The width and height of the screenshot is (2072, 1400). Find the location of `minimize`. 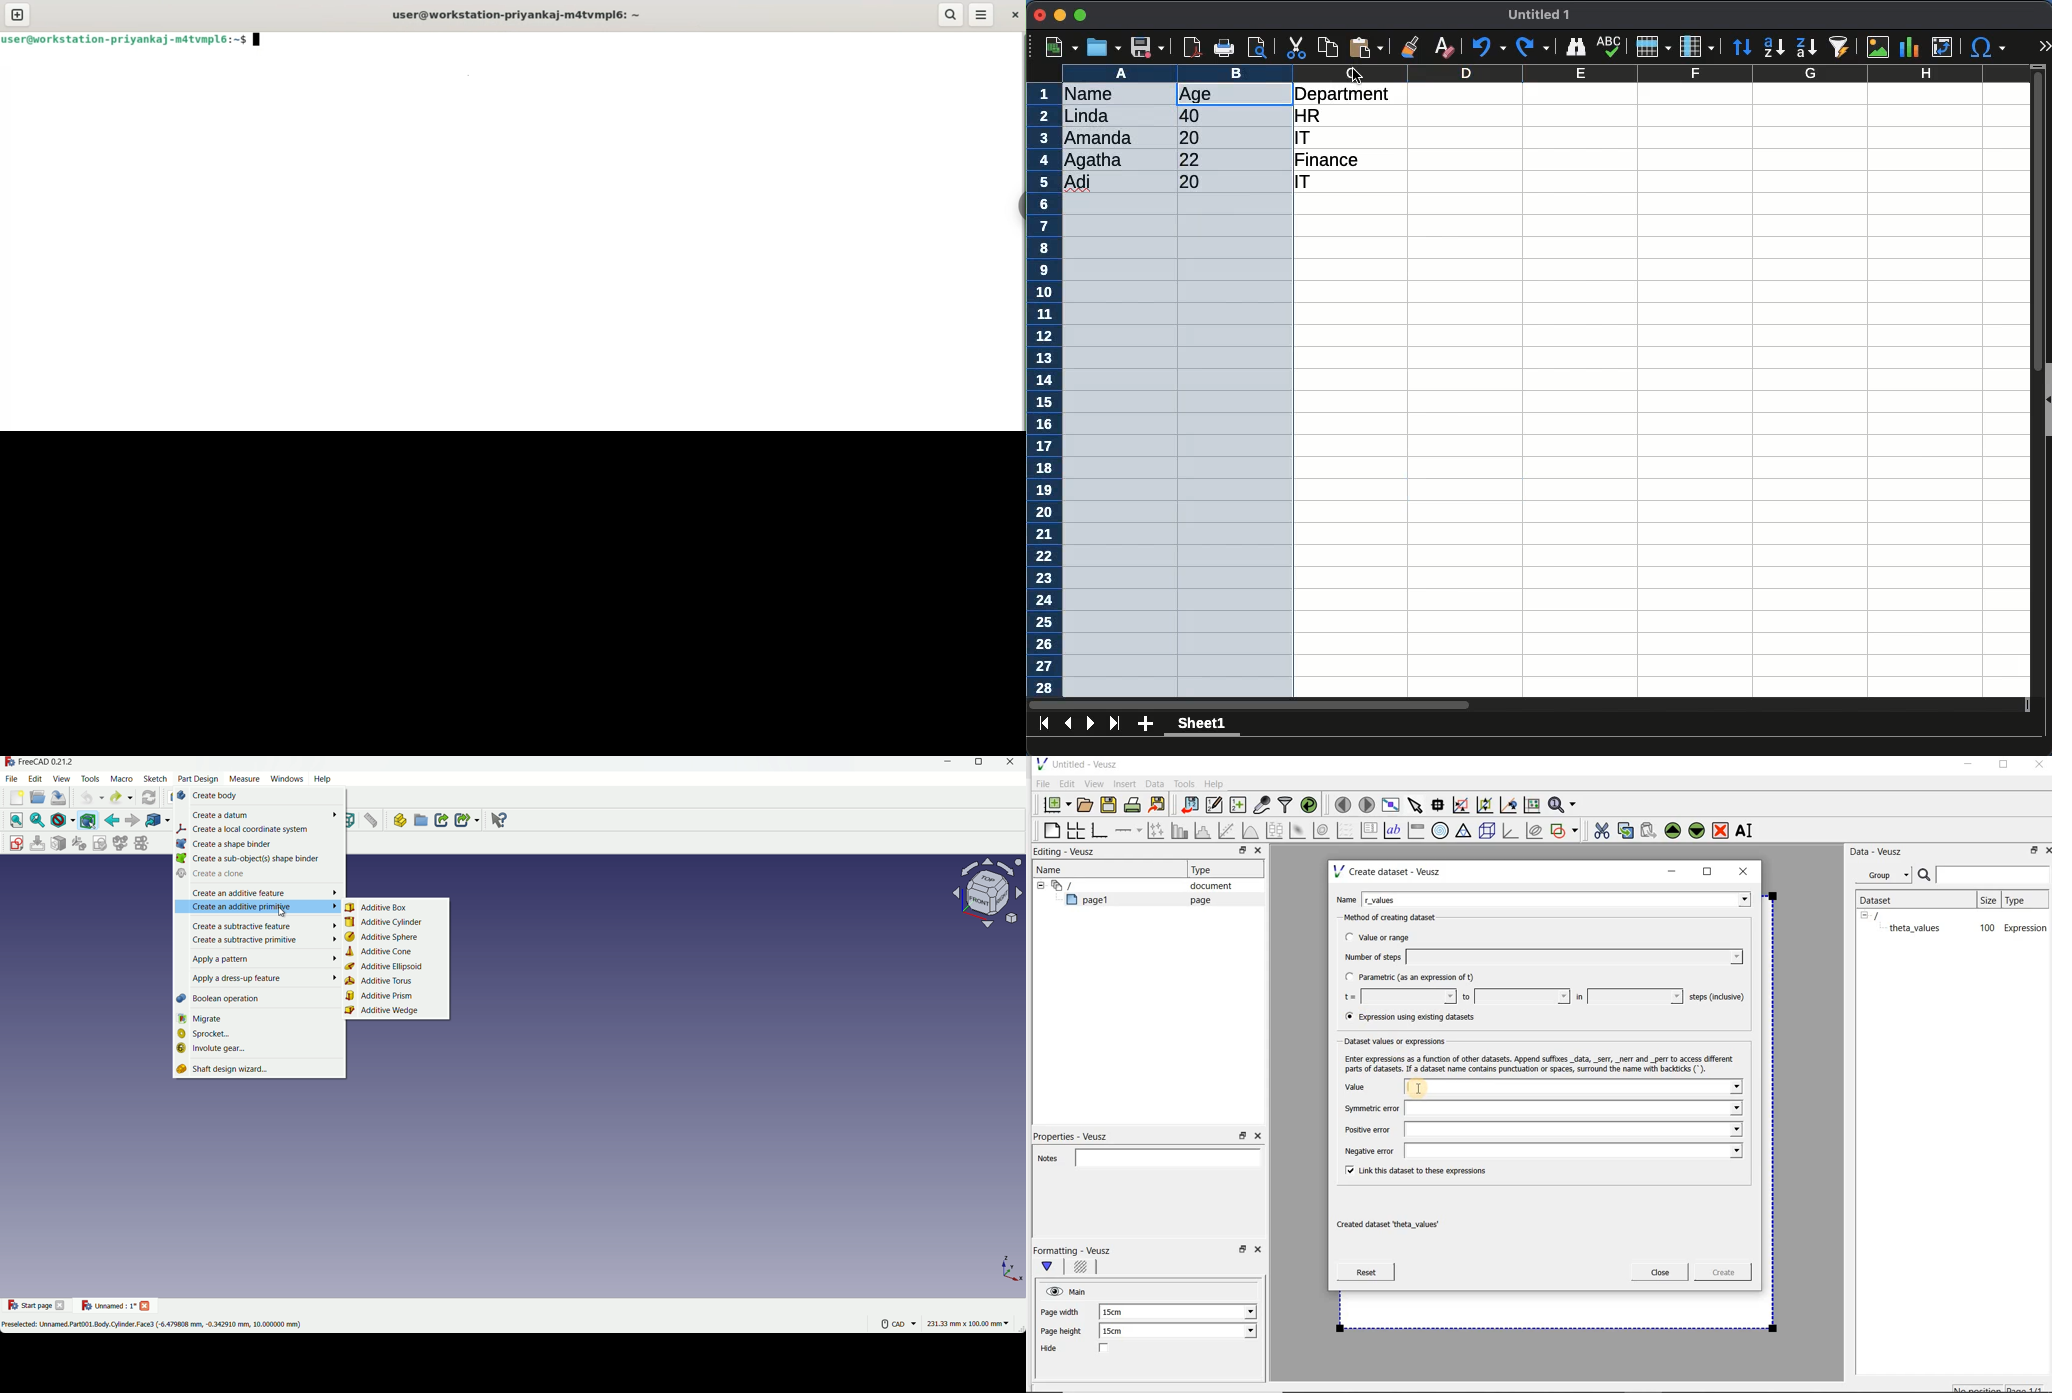

minimize is located at coordinates (1061, 14).